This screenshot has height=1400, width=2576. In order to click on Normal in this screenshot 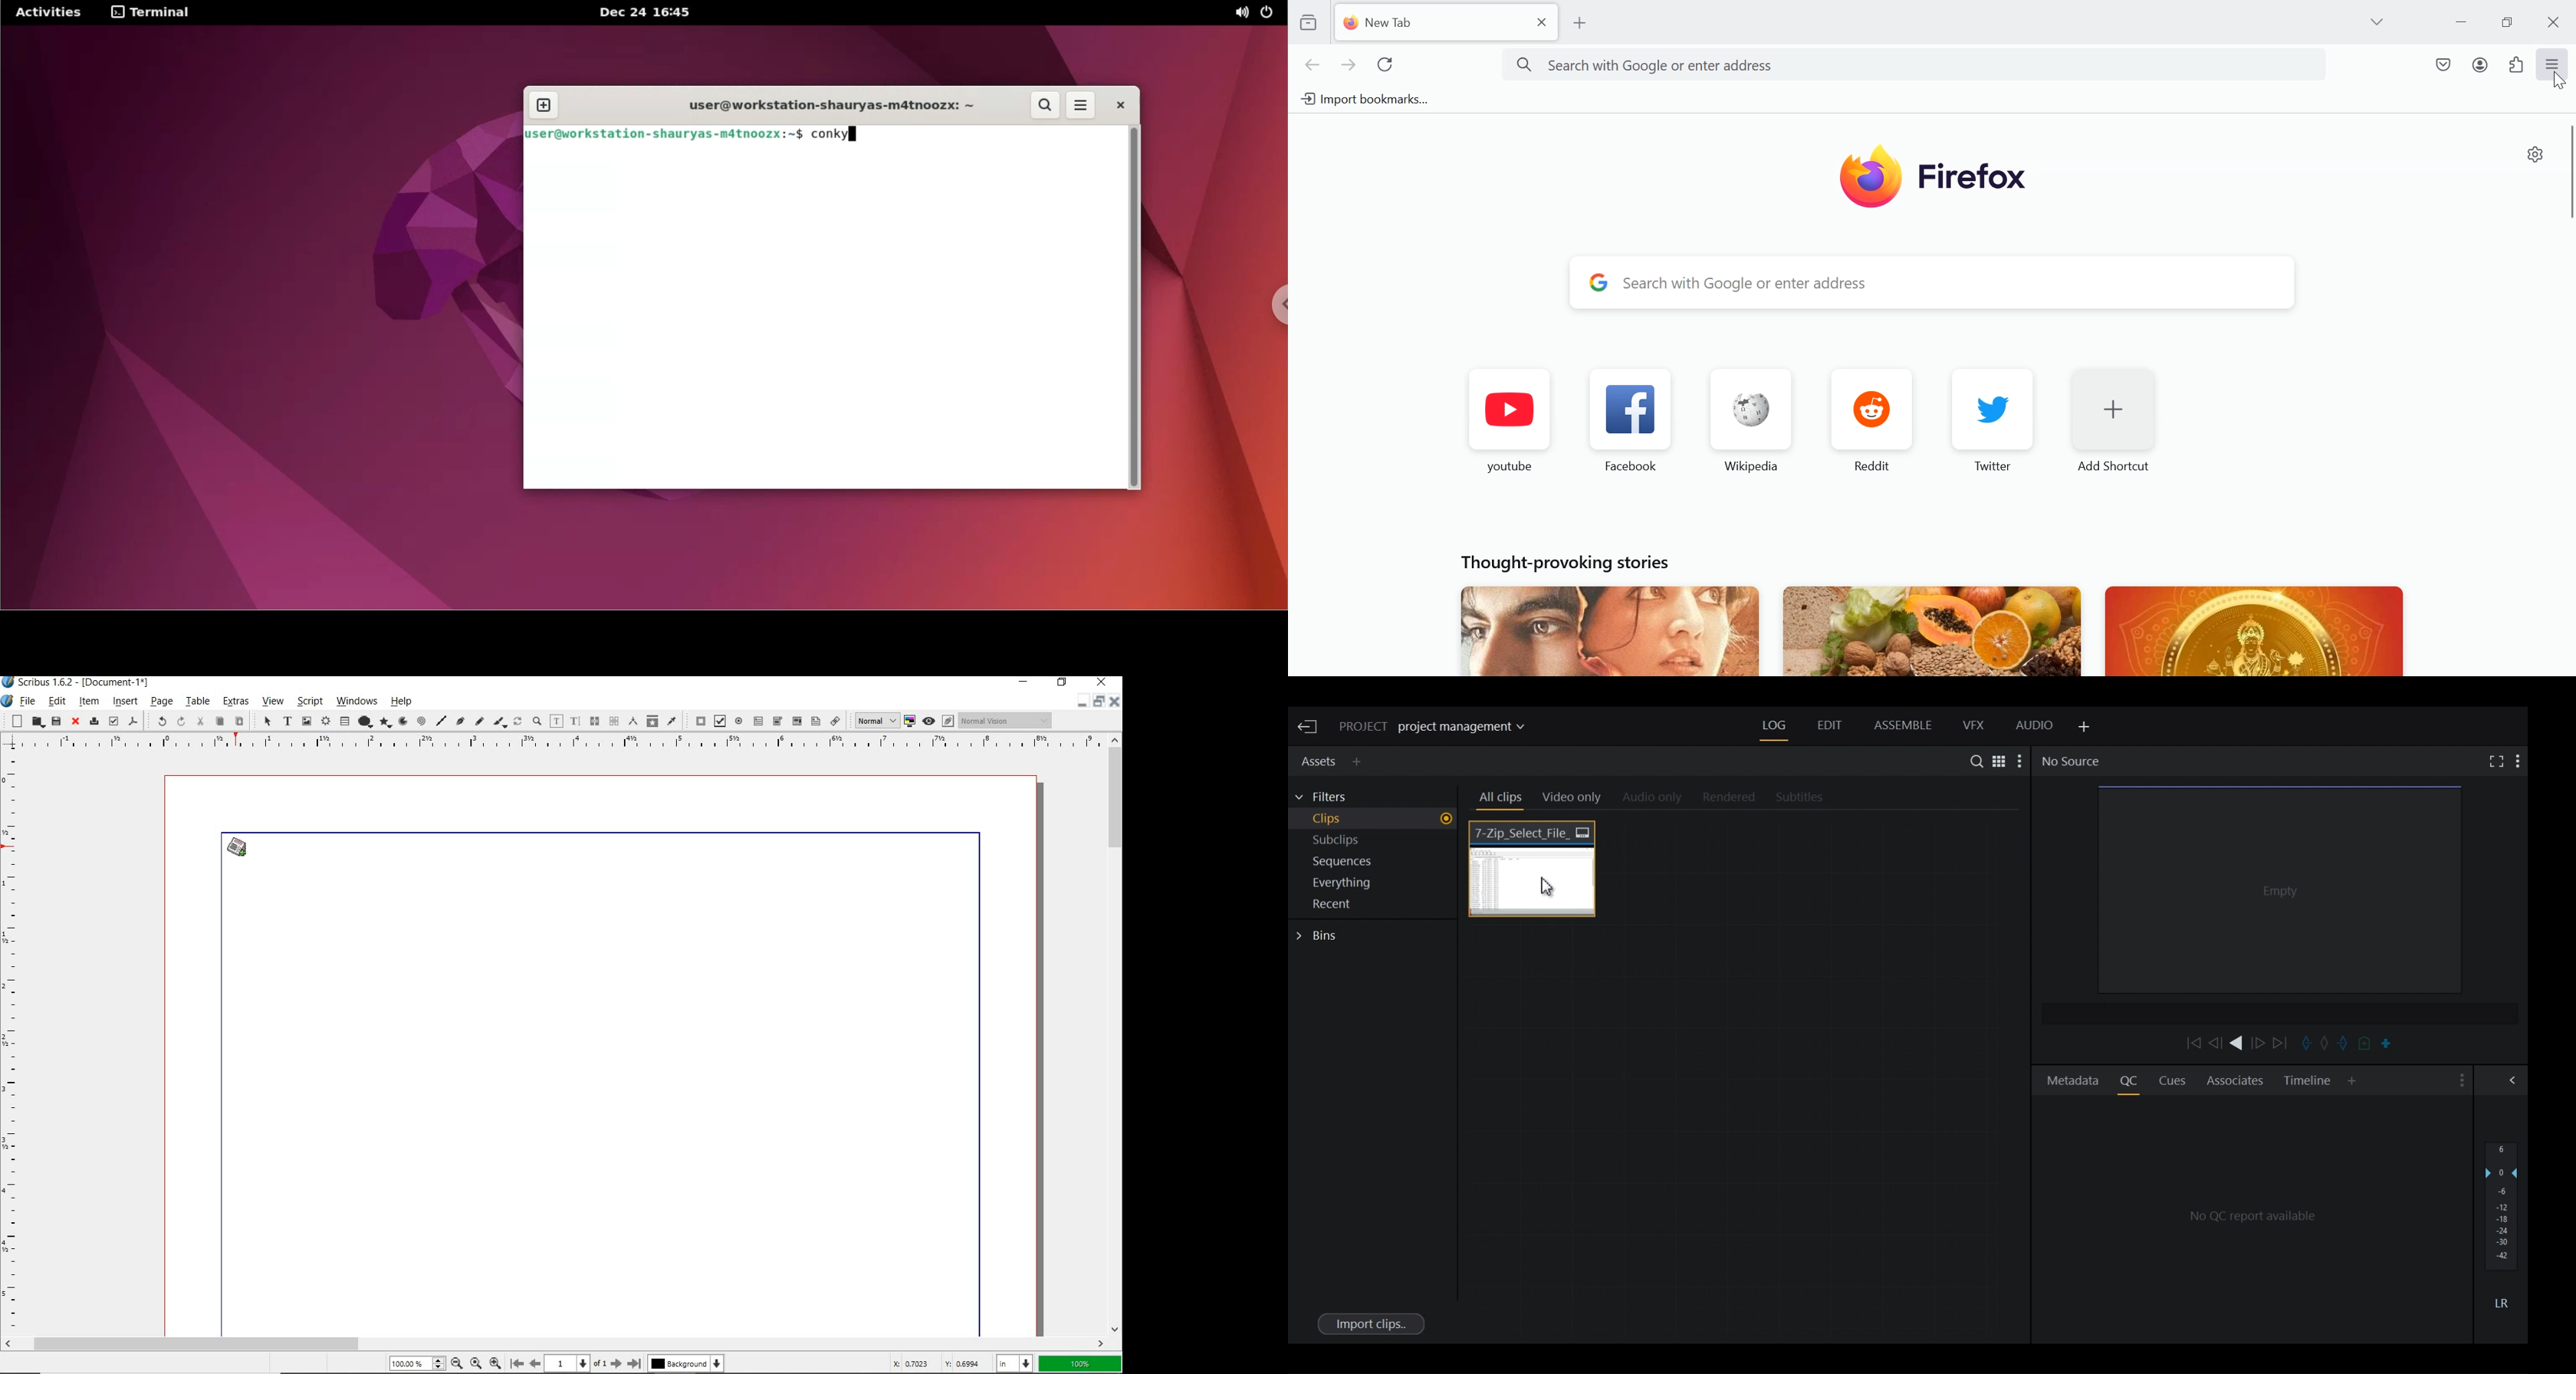, I will do `click(873, 720)`.